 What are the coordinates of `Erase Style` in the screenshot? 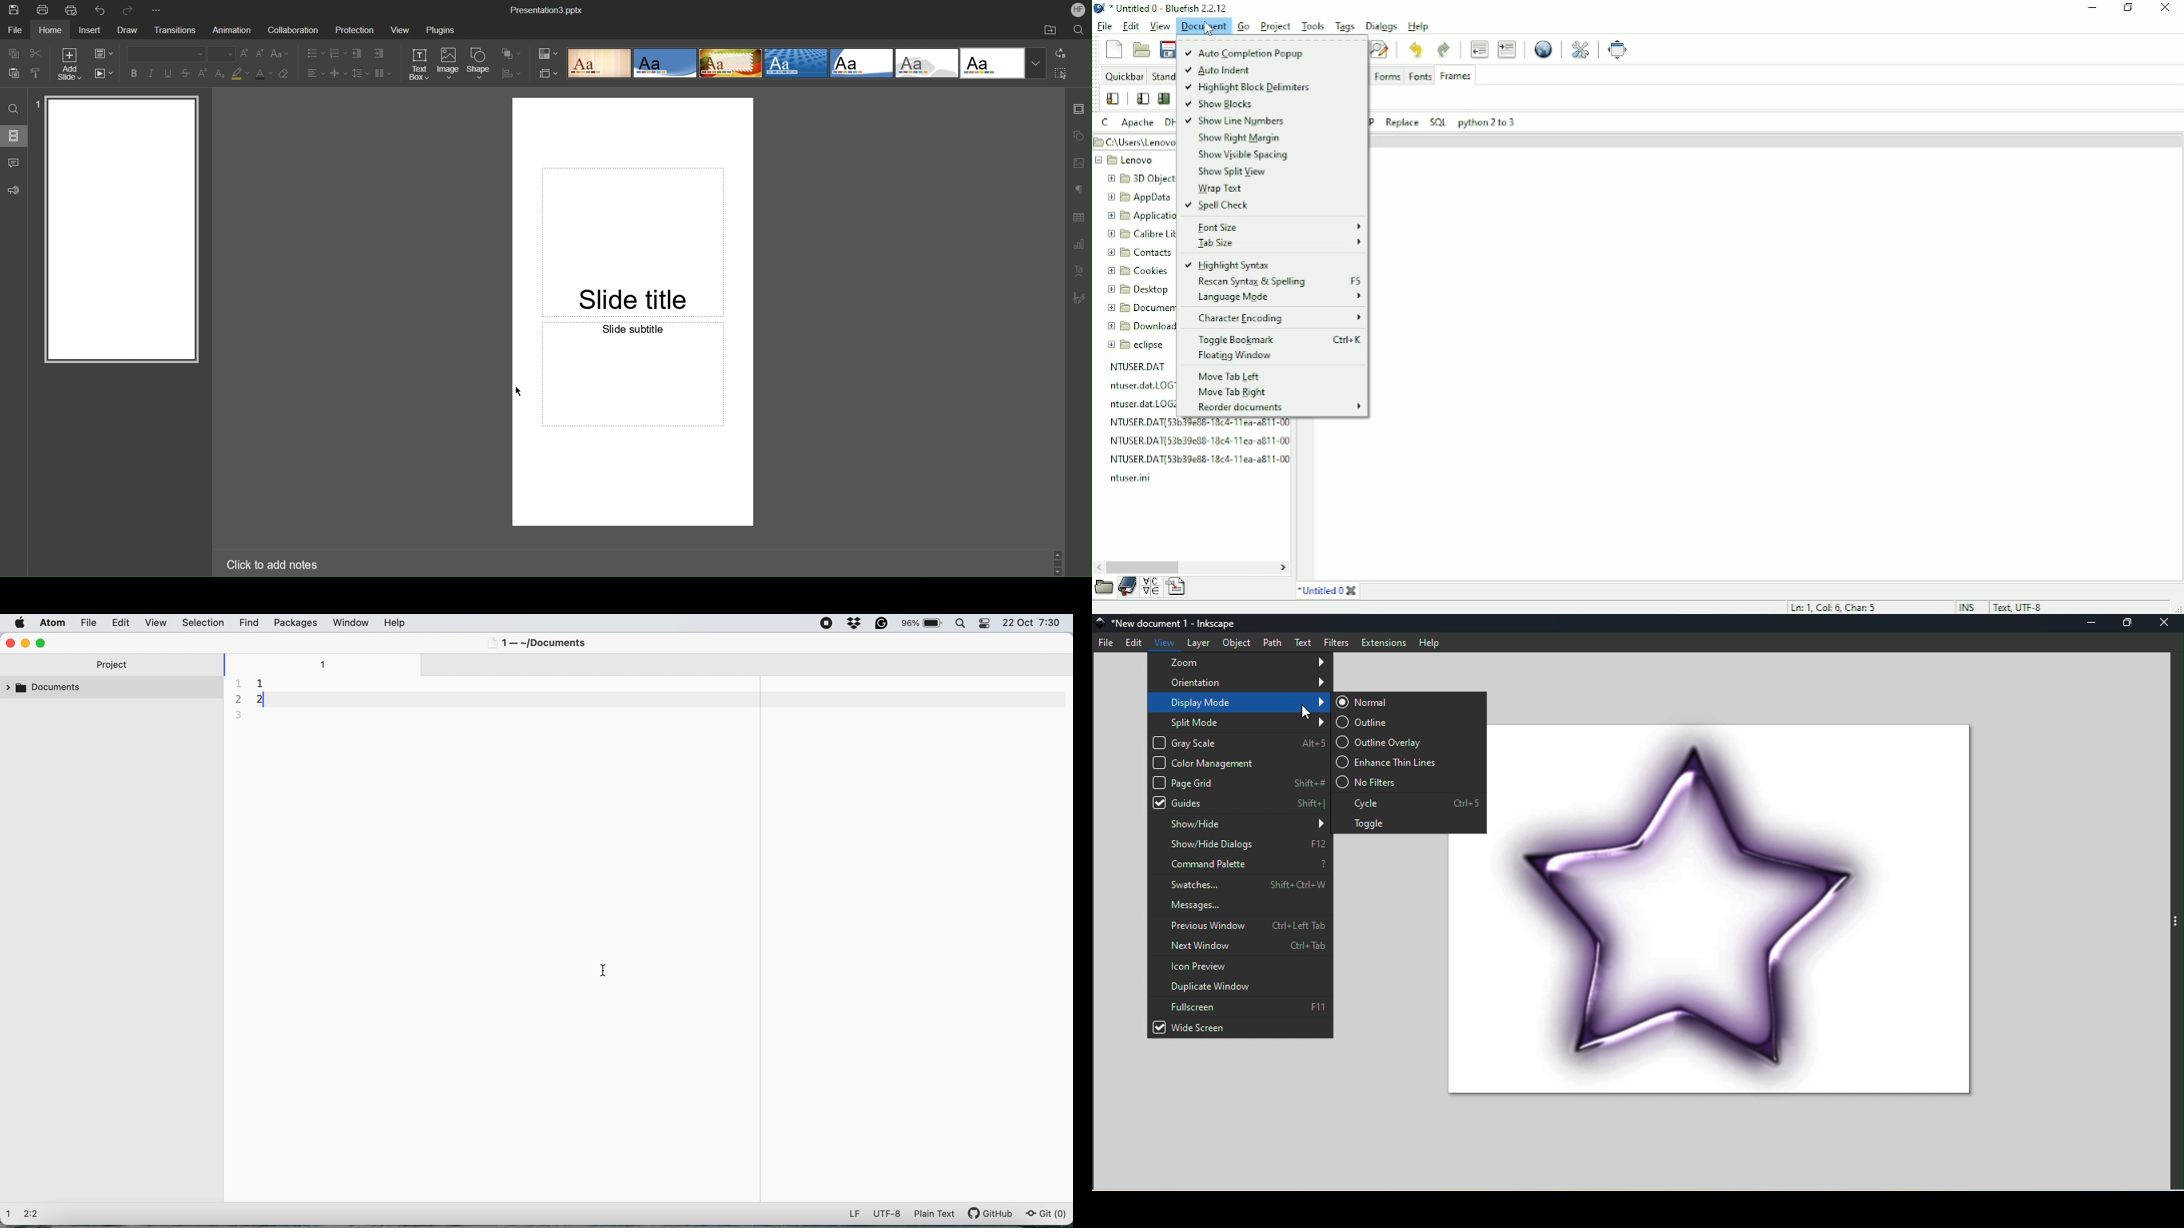 It's located at (285, 75).